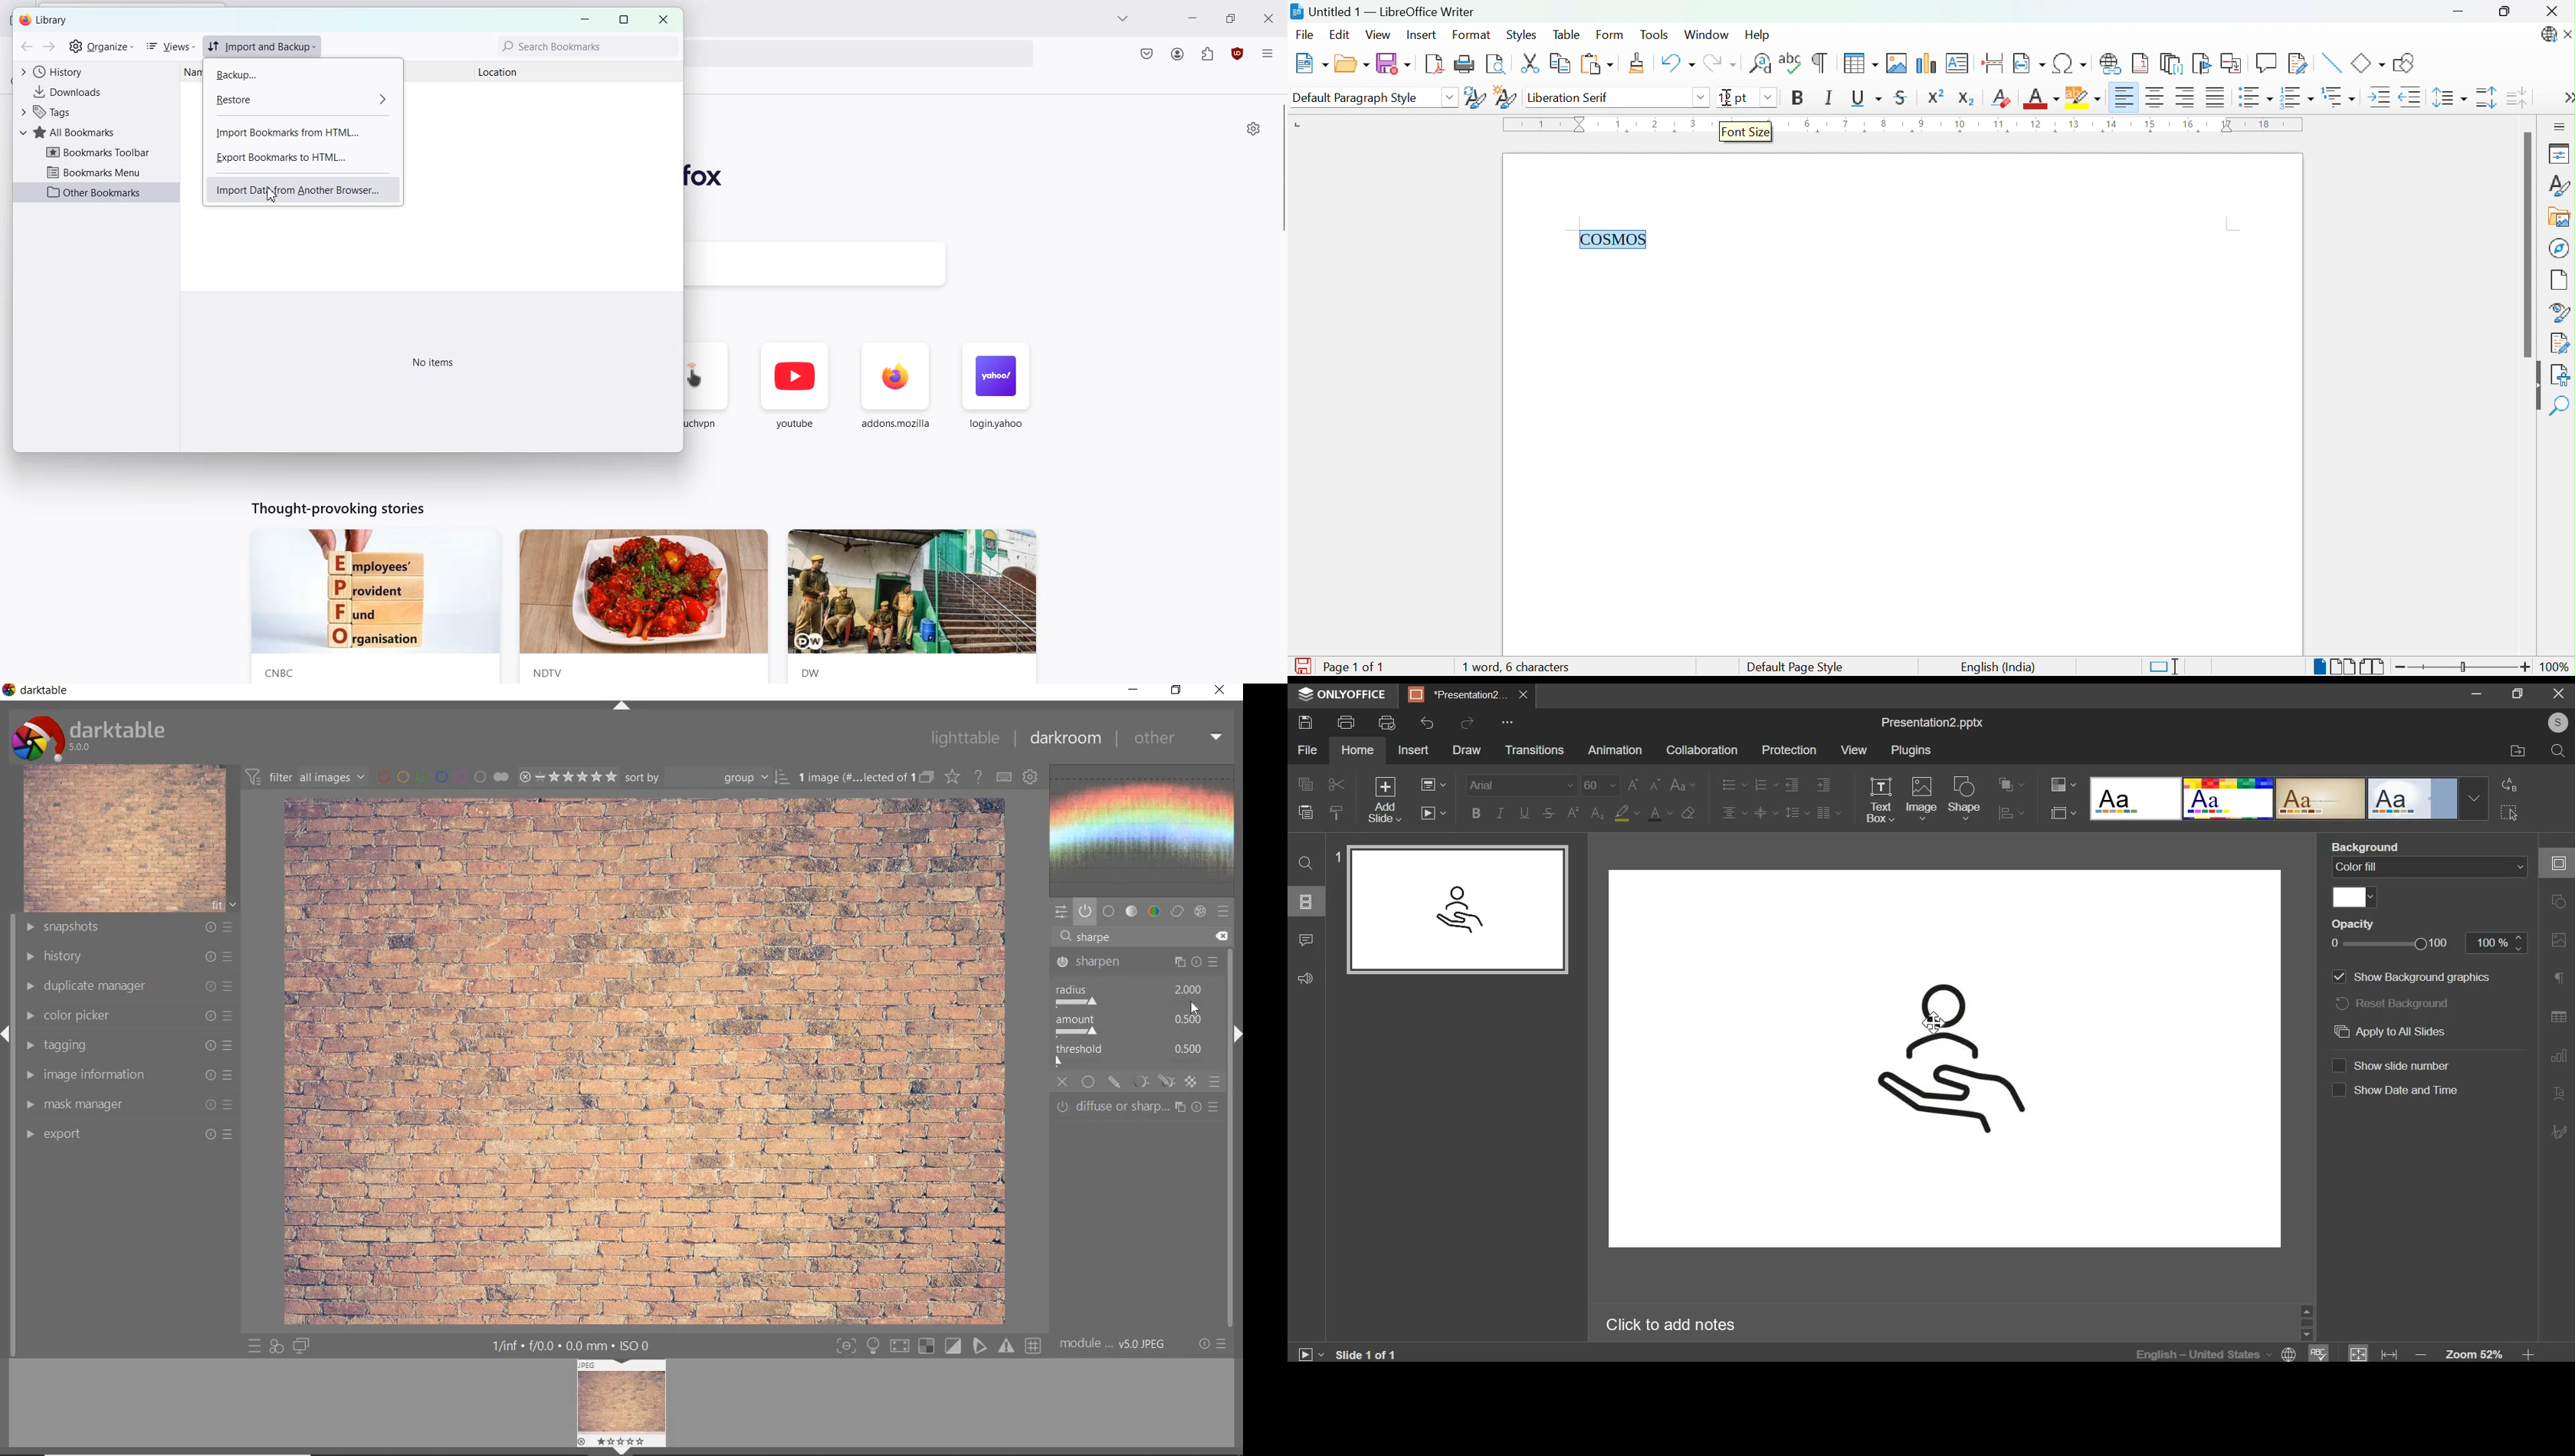 This screenshot has height=1456, width=2576. What do you see at coordinates (305, 775) in the screenshot?
I see `filter all images` at bounding box center [305, 775].